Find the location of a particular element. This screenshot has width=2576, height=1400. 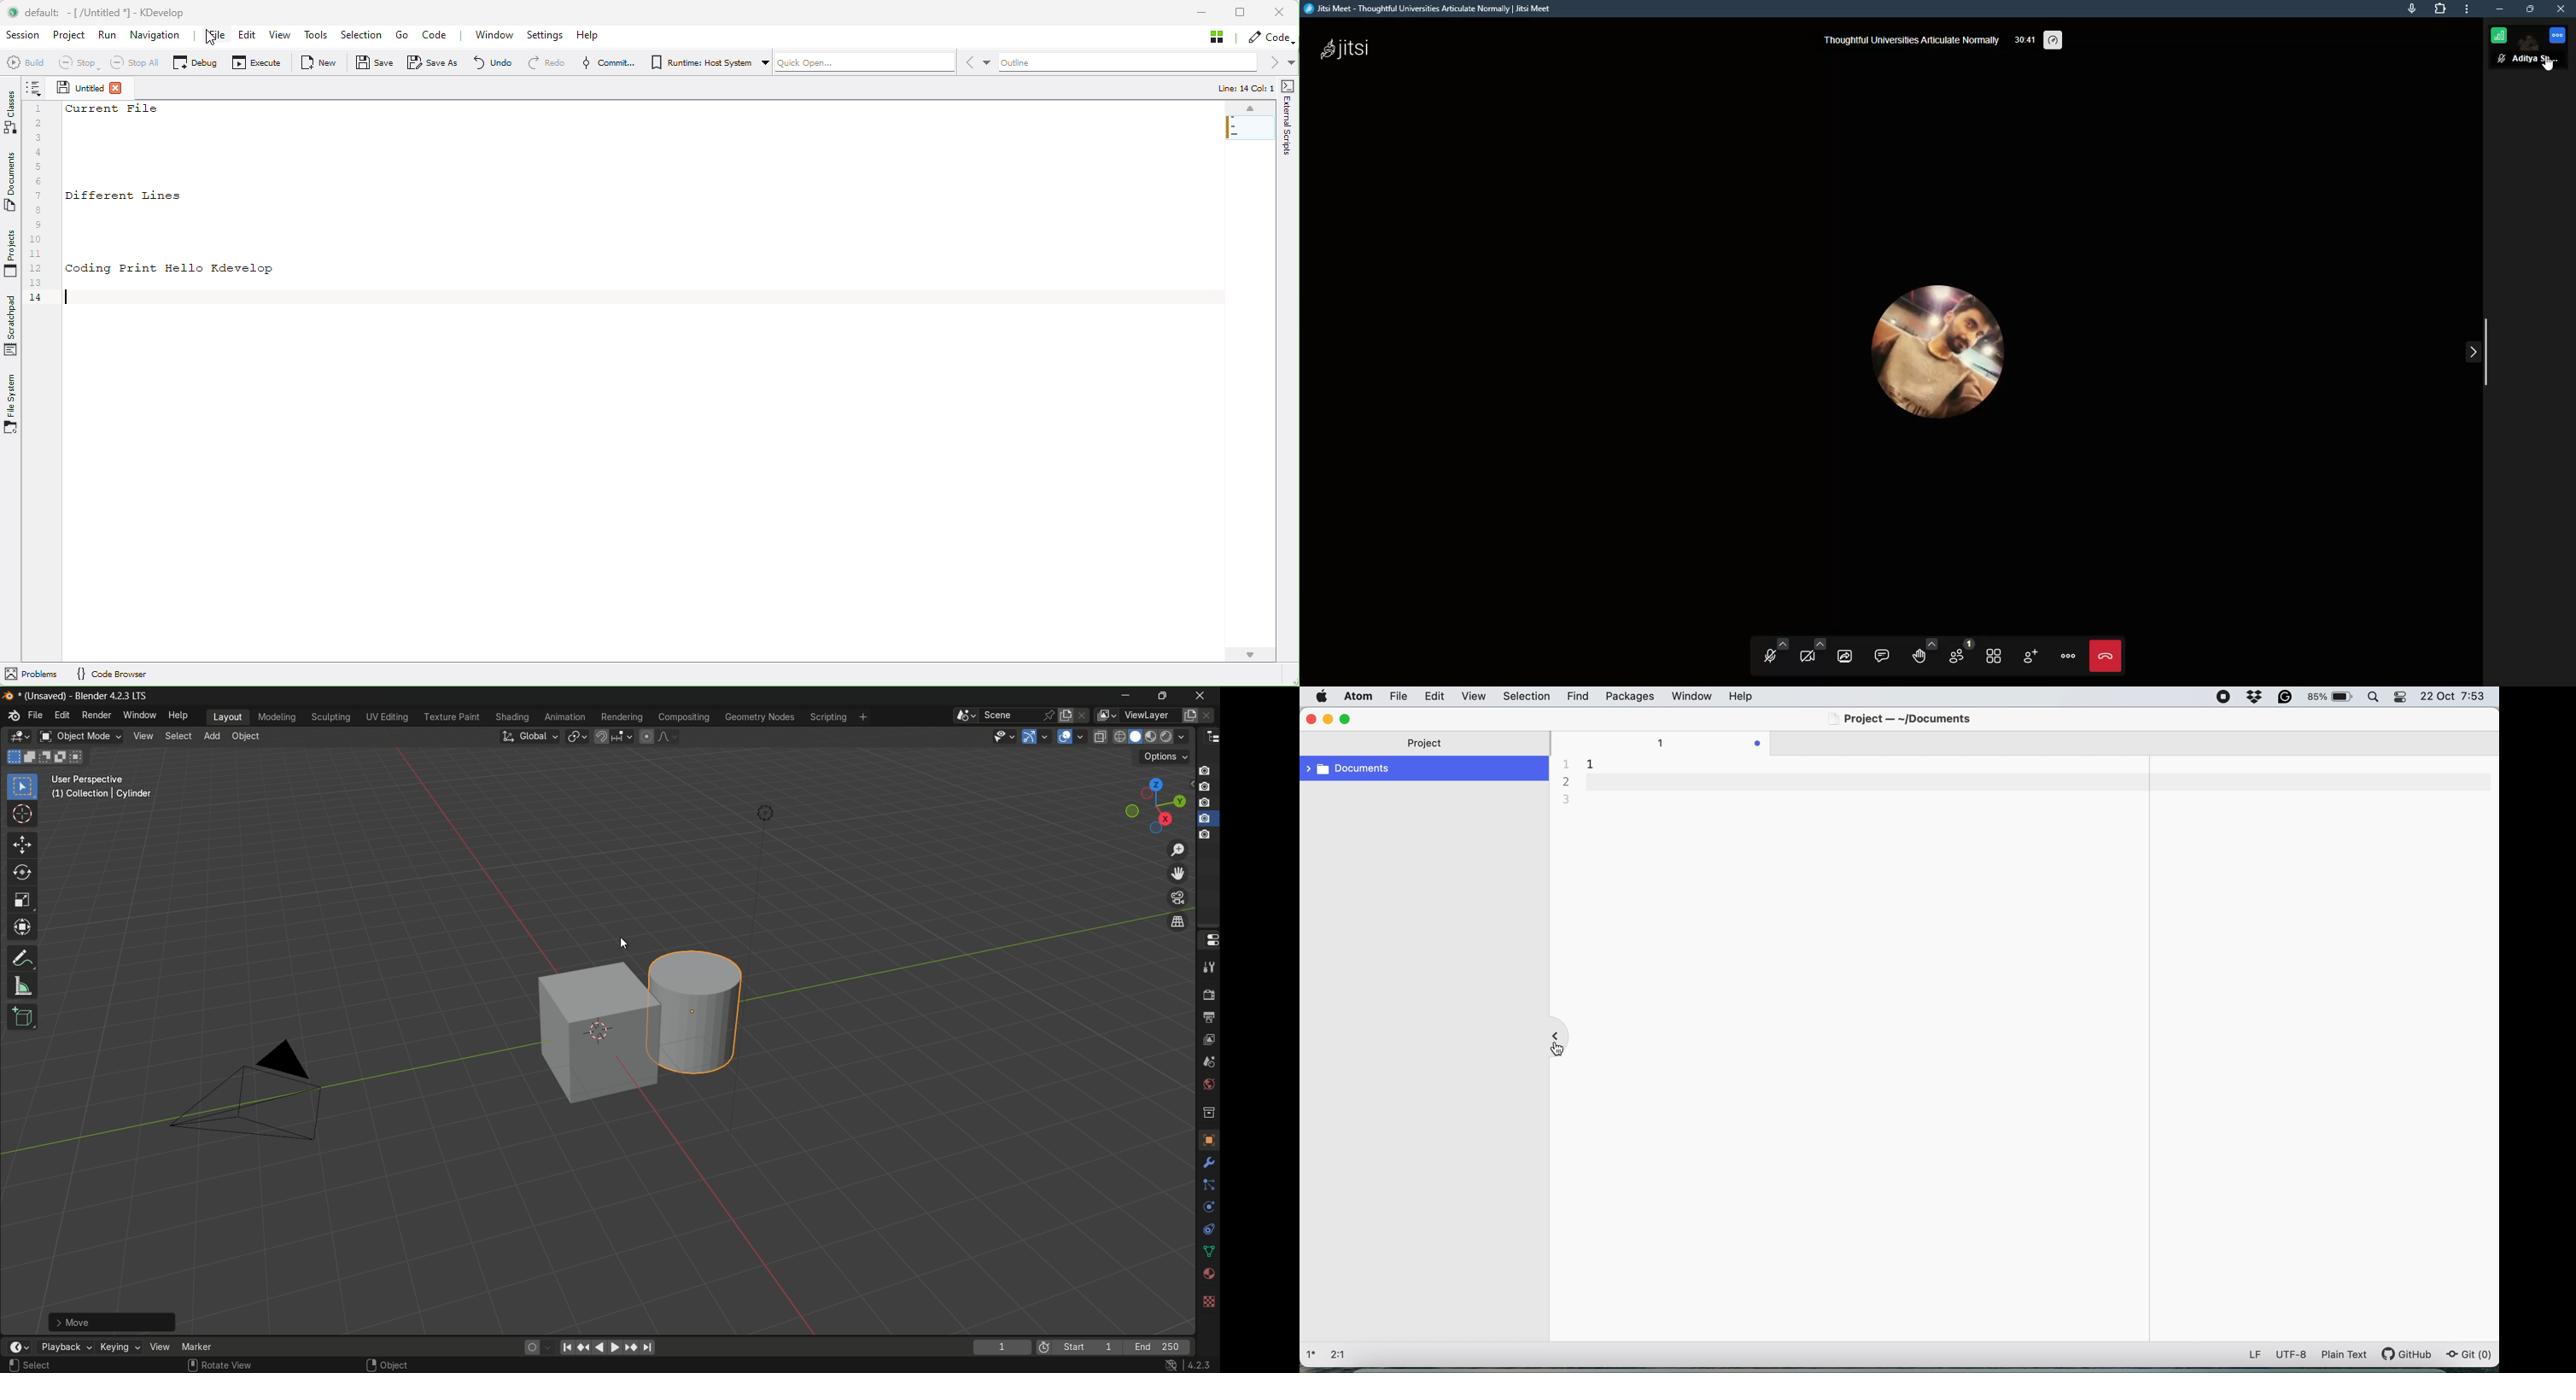

shape is located at coordinates (1205, 1250).